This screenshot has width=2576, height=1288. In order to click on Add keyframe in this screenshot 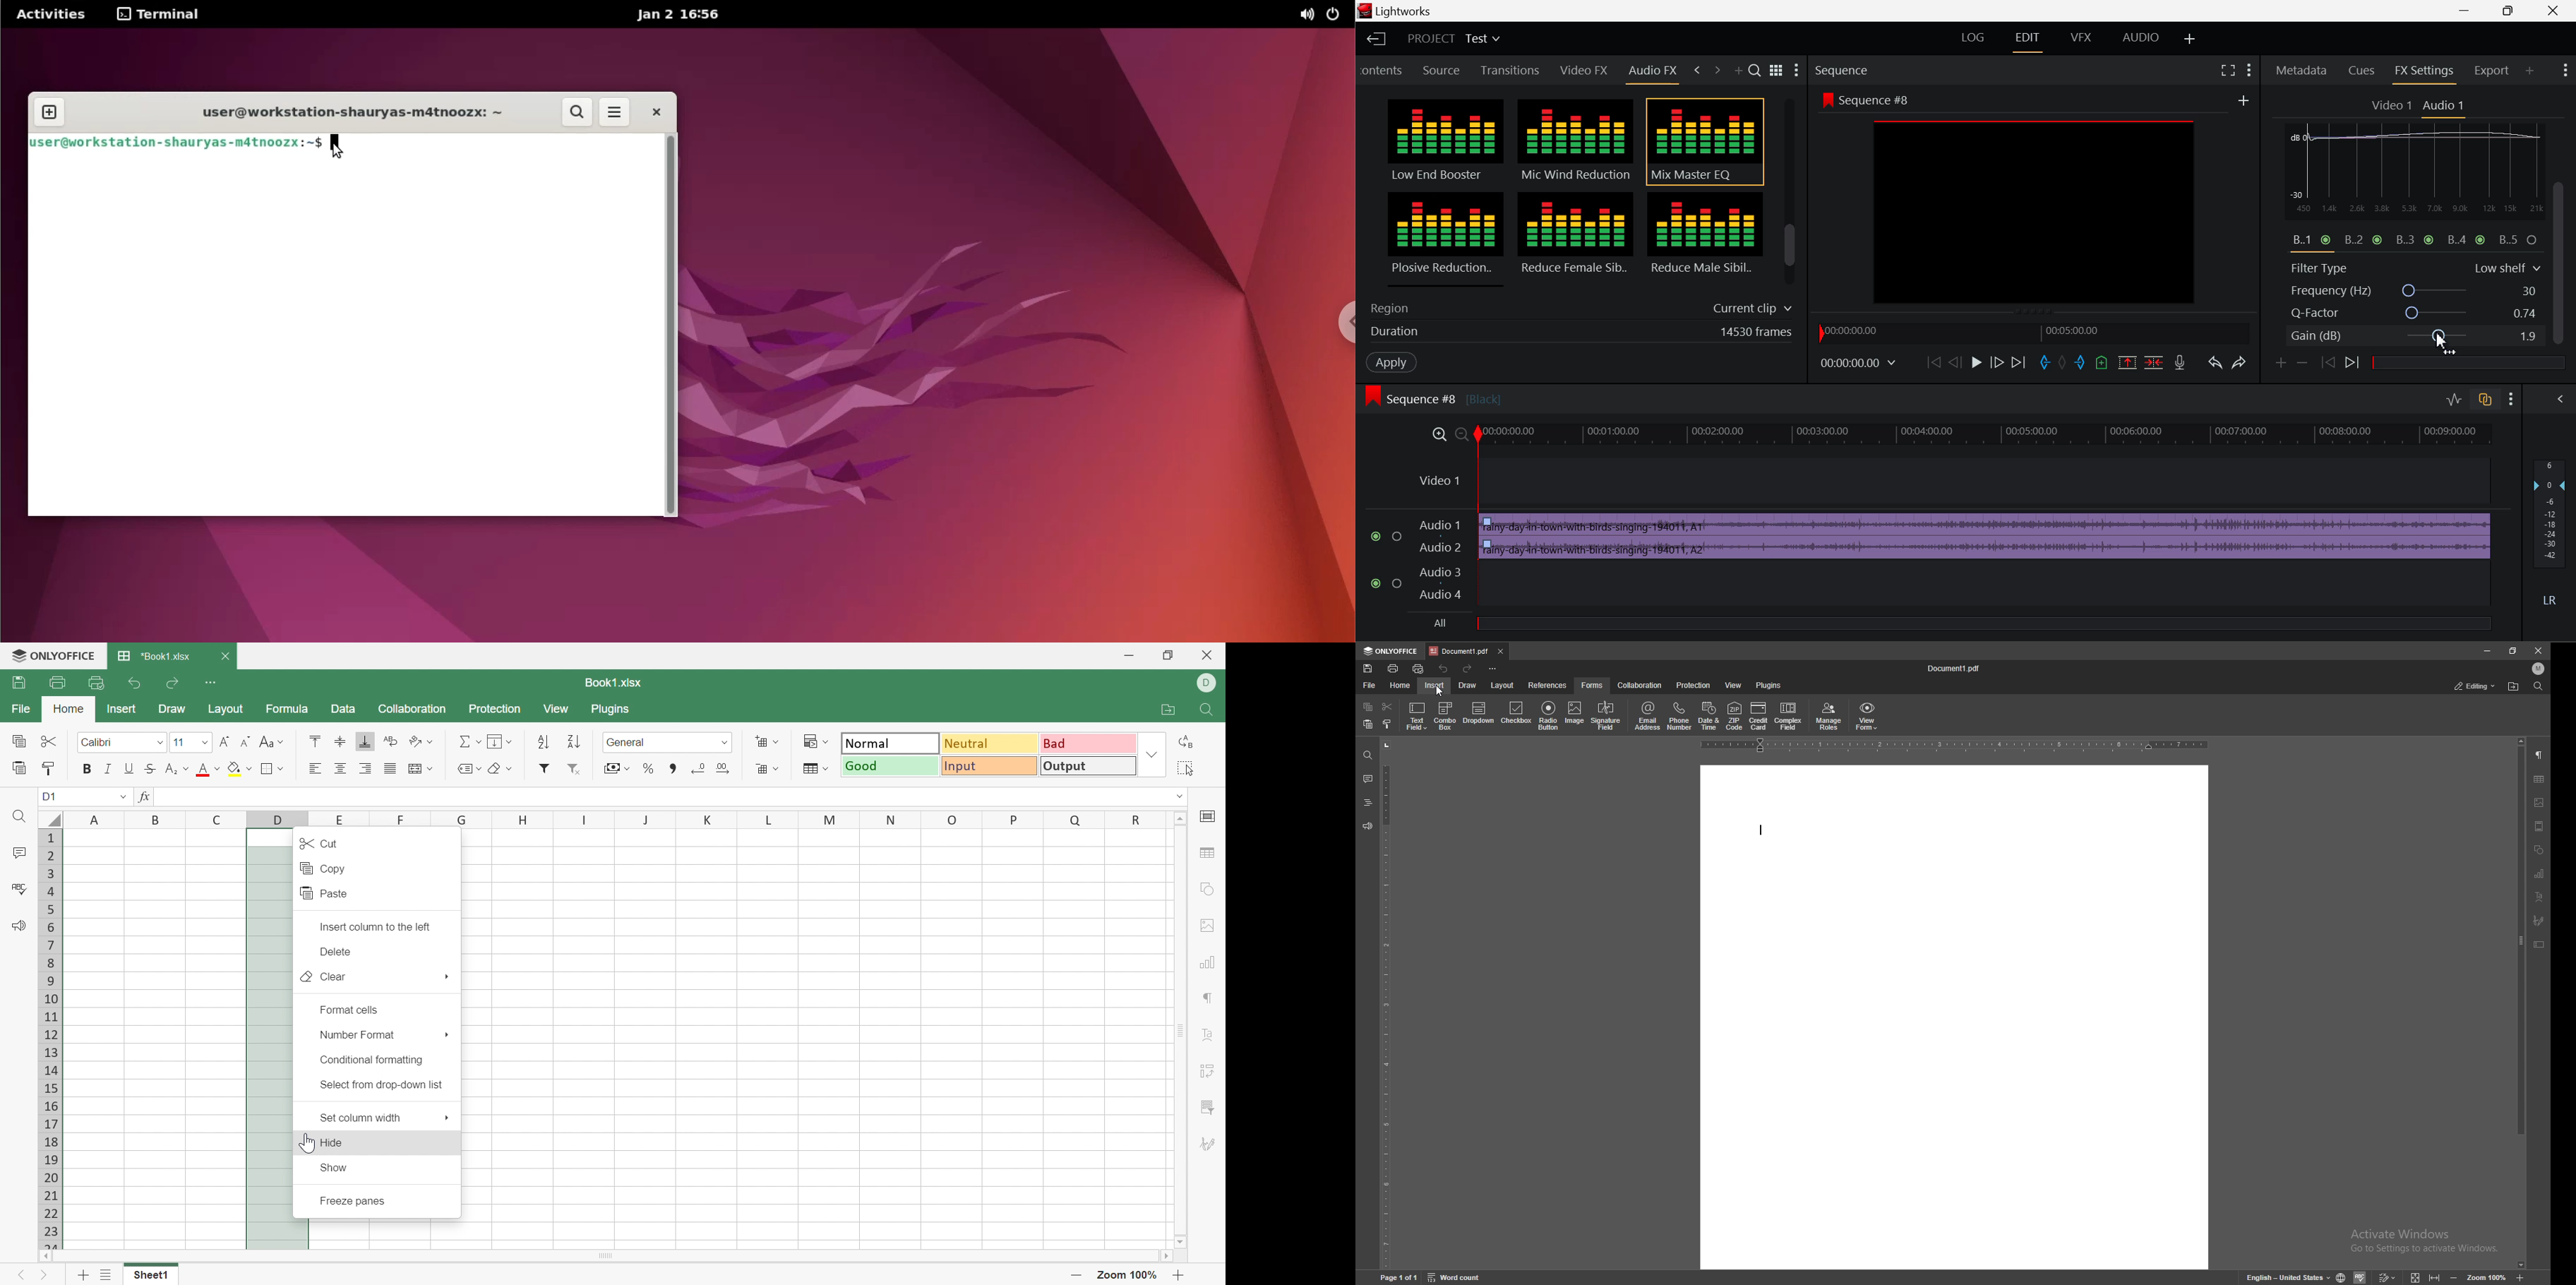, I will do `click(2279, 365)`.